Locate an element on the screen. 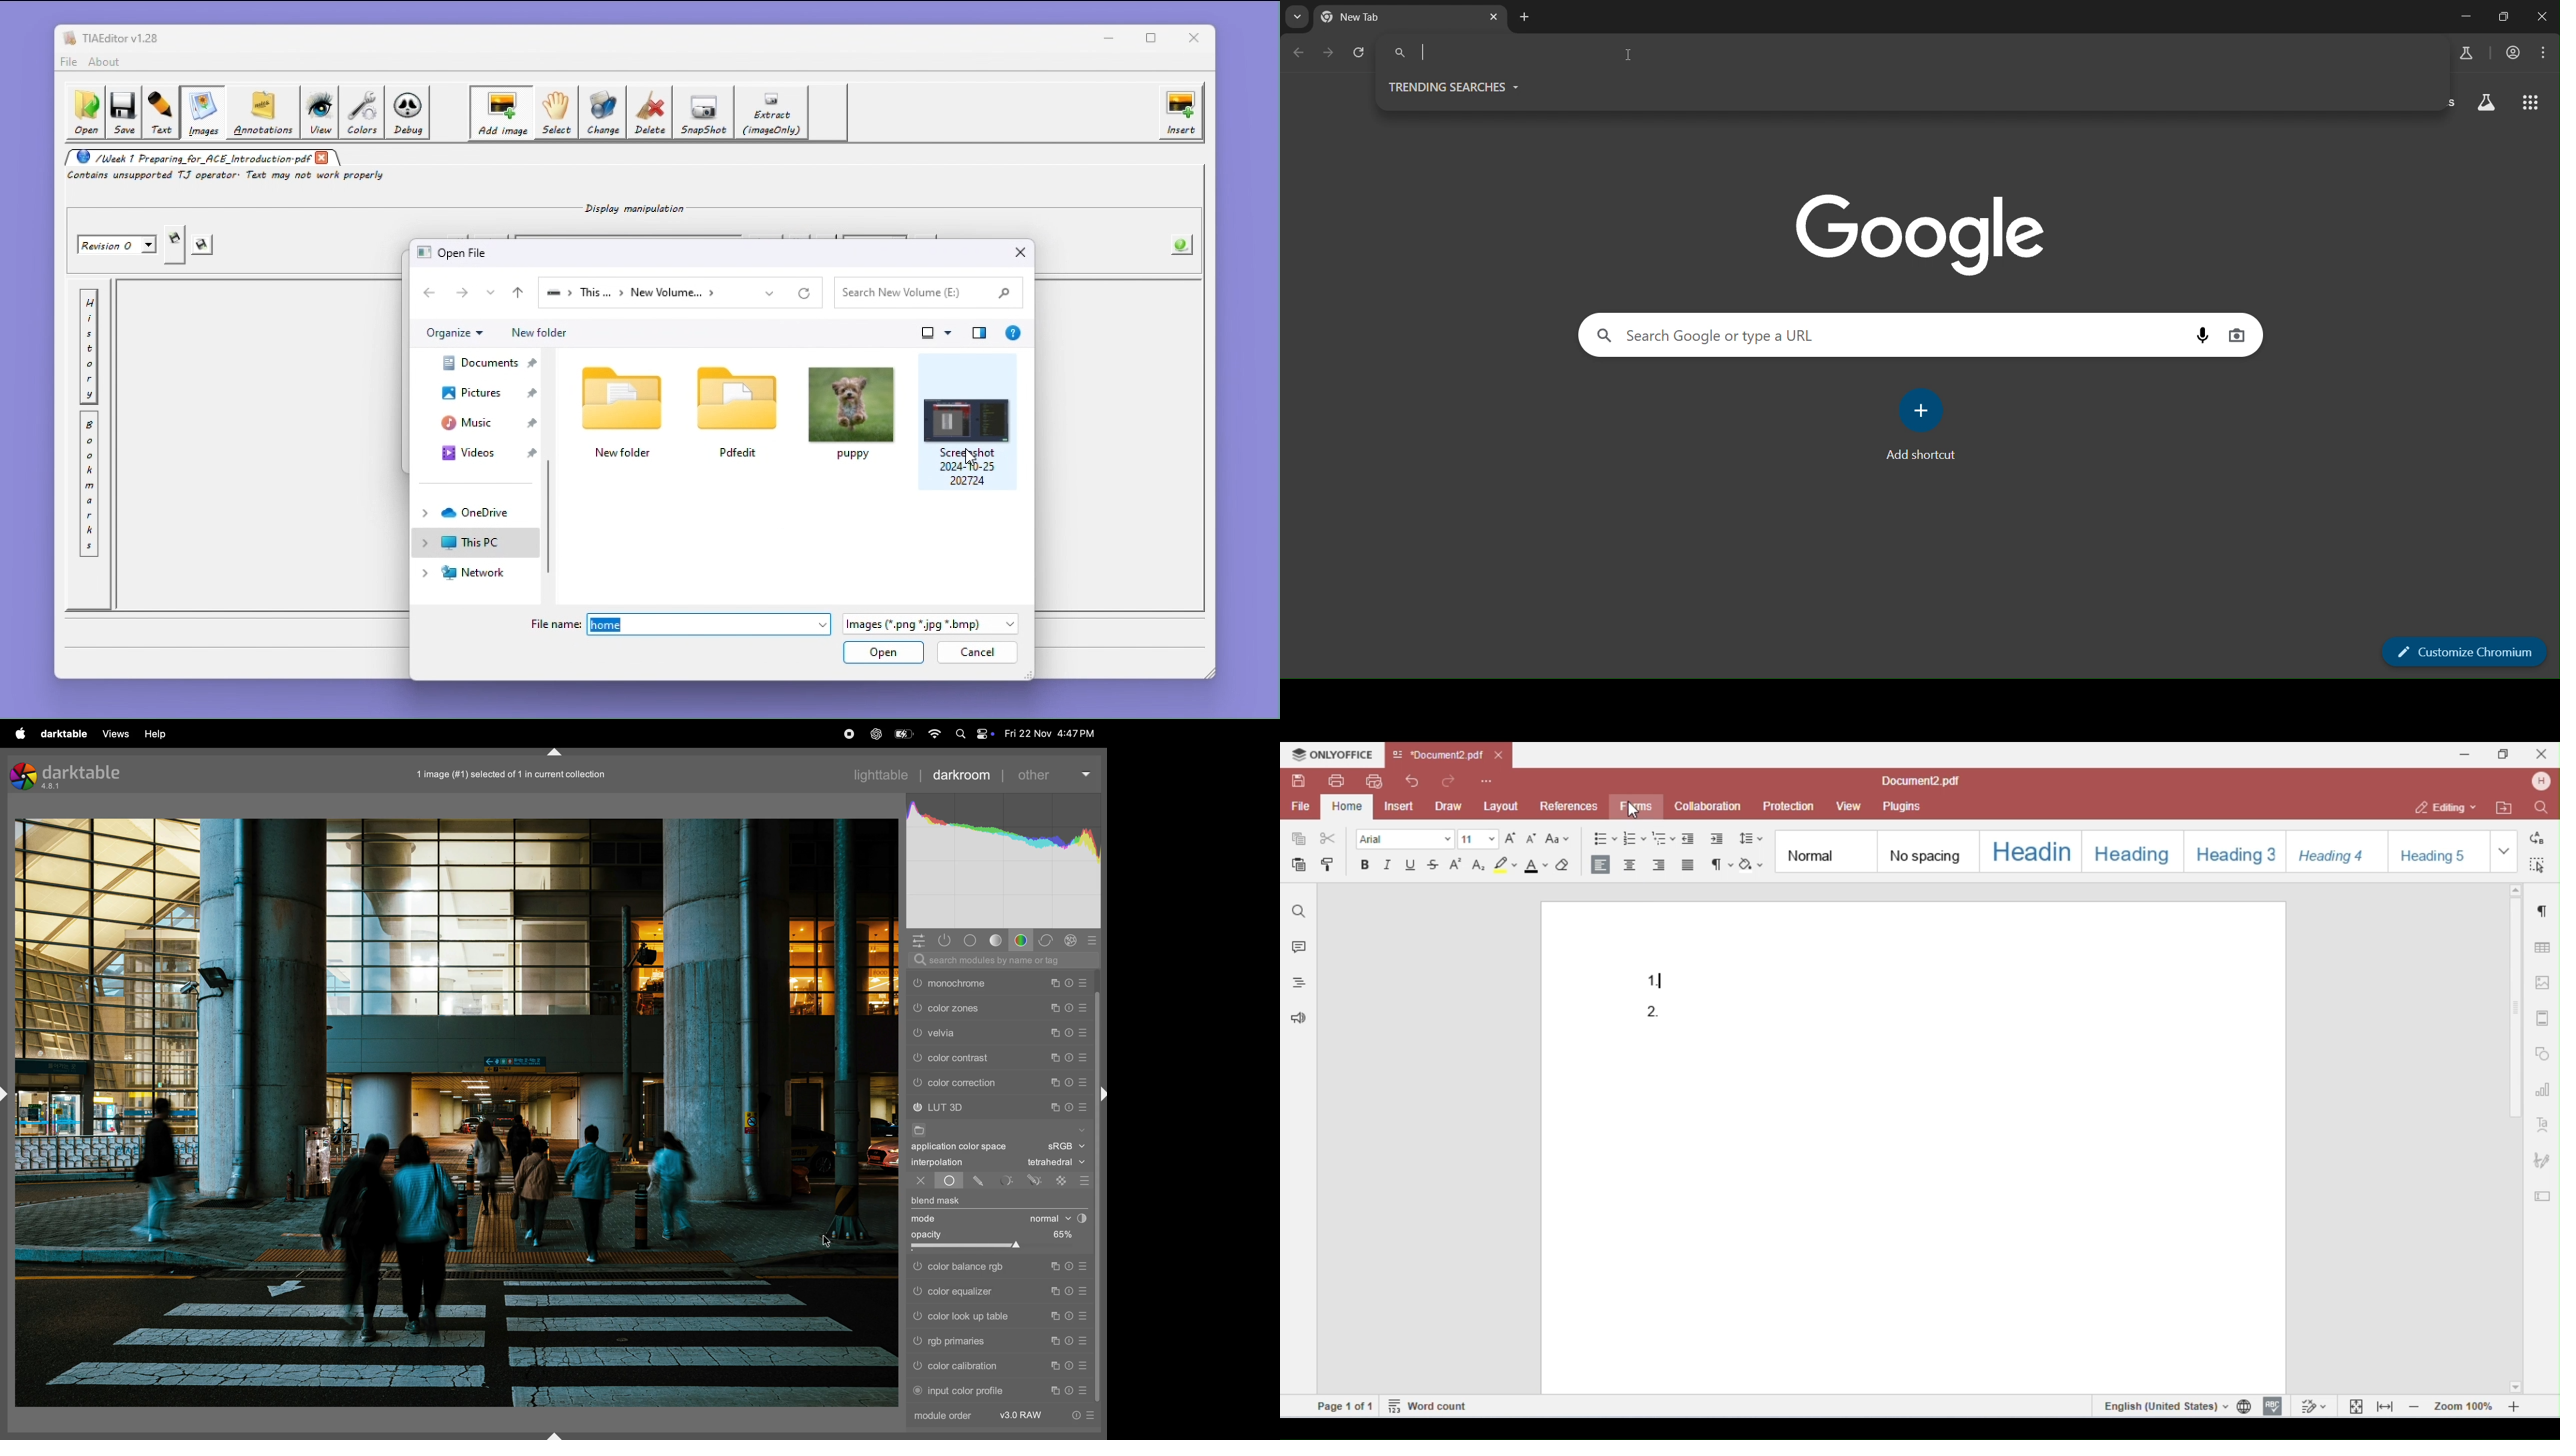 This screenshot has width=2576, height=1456. monchrome is located at coordinates (982, 1007).